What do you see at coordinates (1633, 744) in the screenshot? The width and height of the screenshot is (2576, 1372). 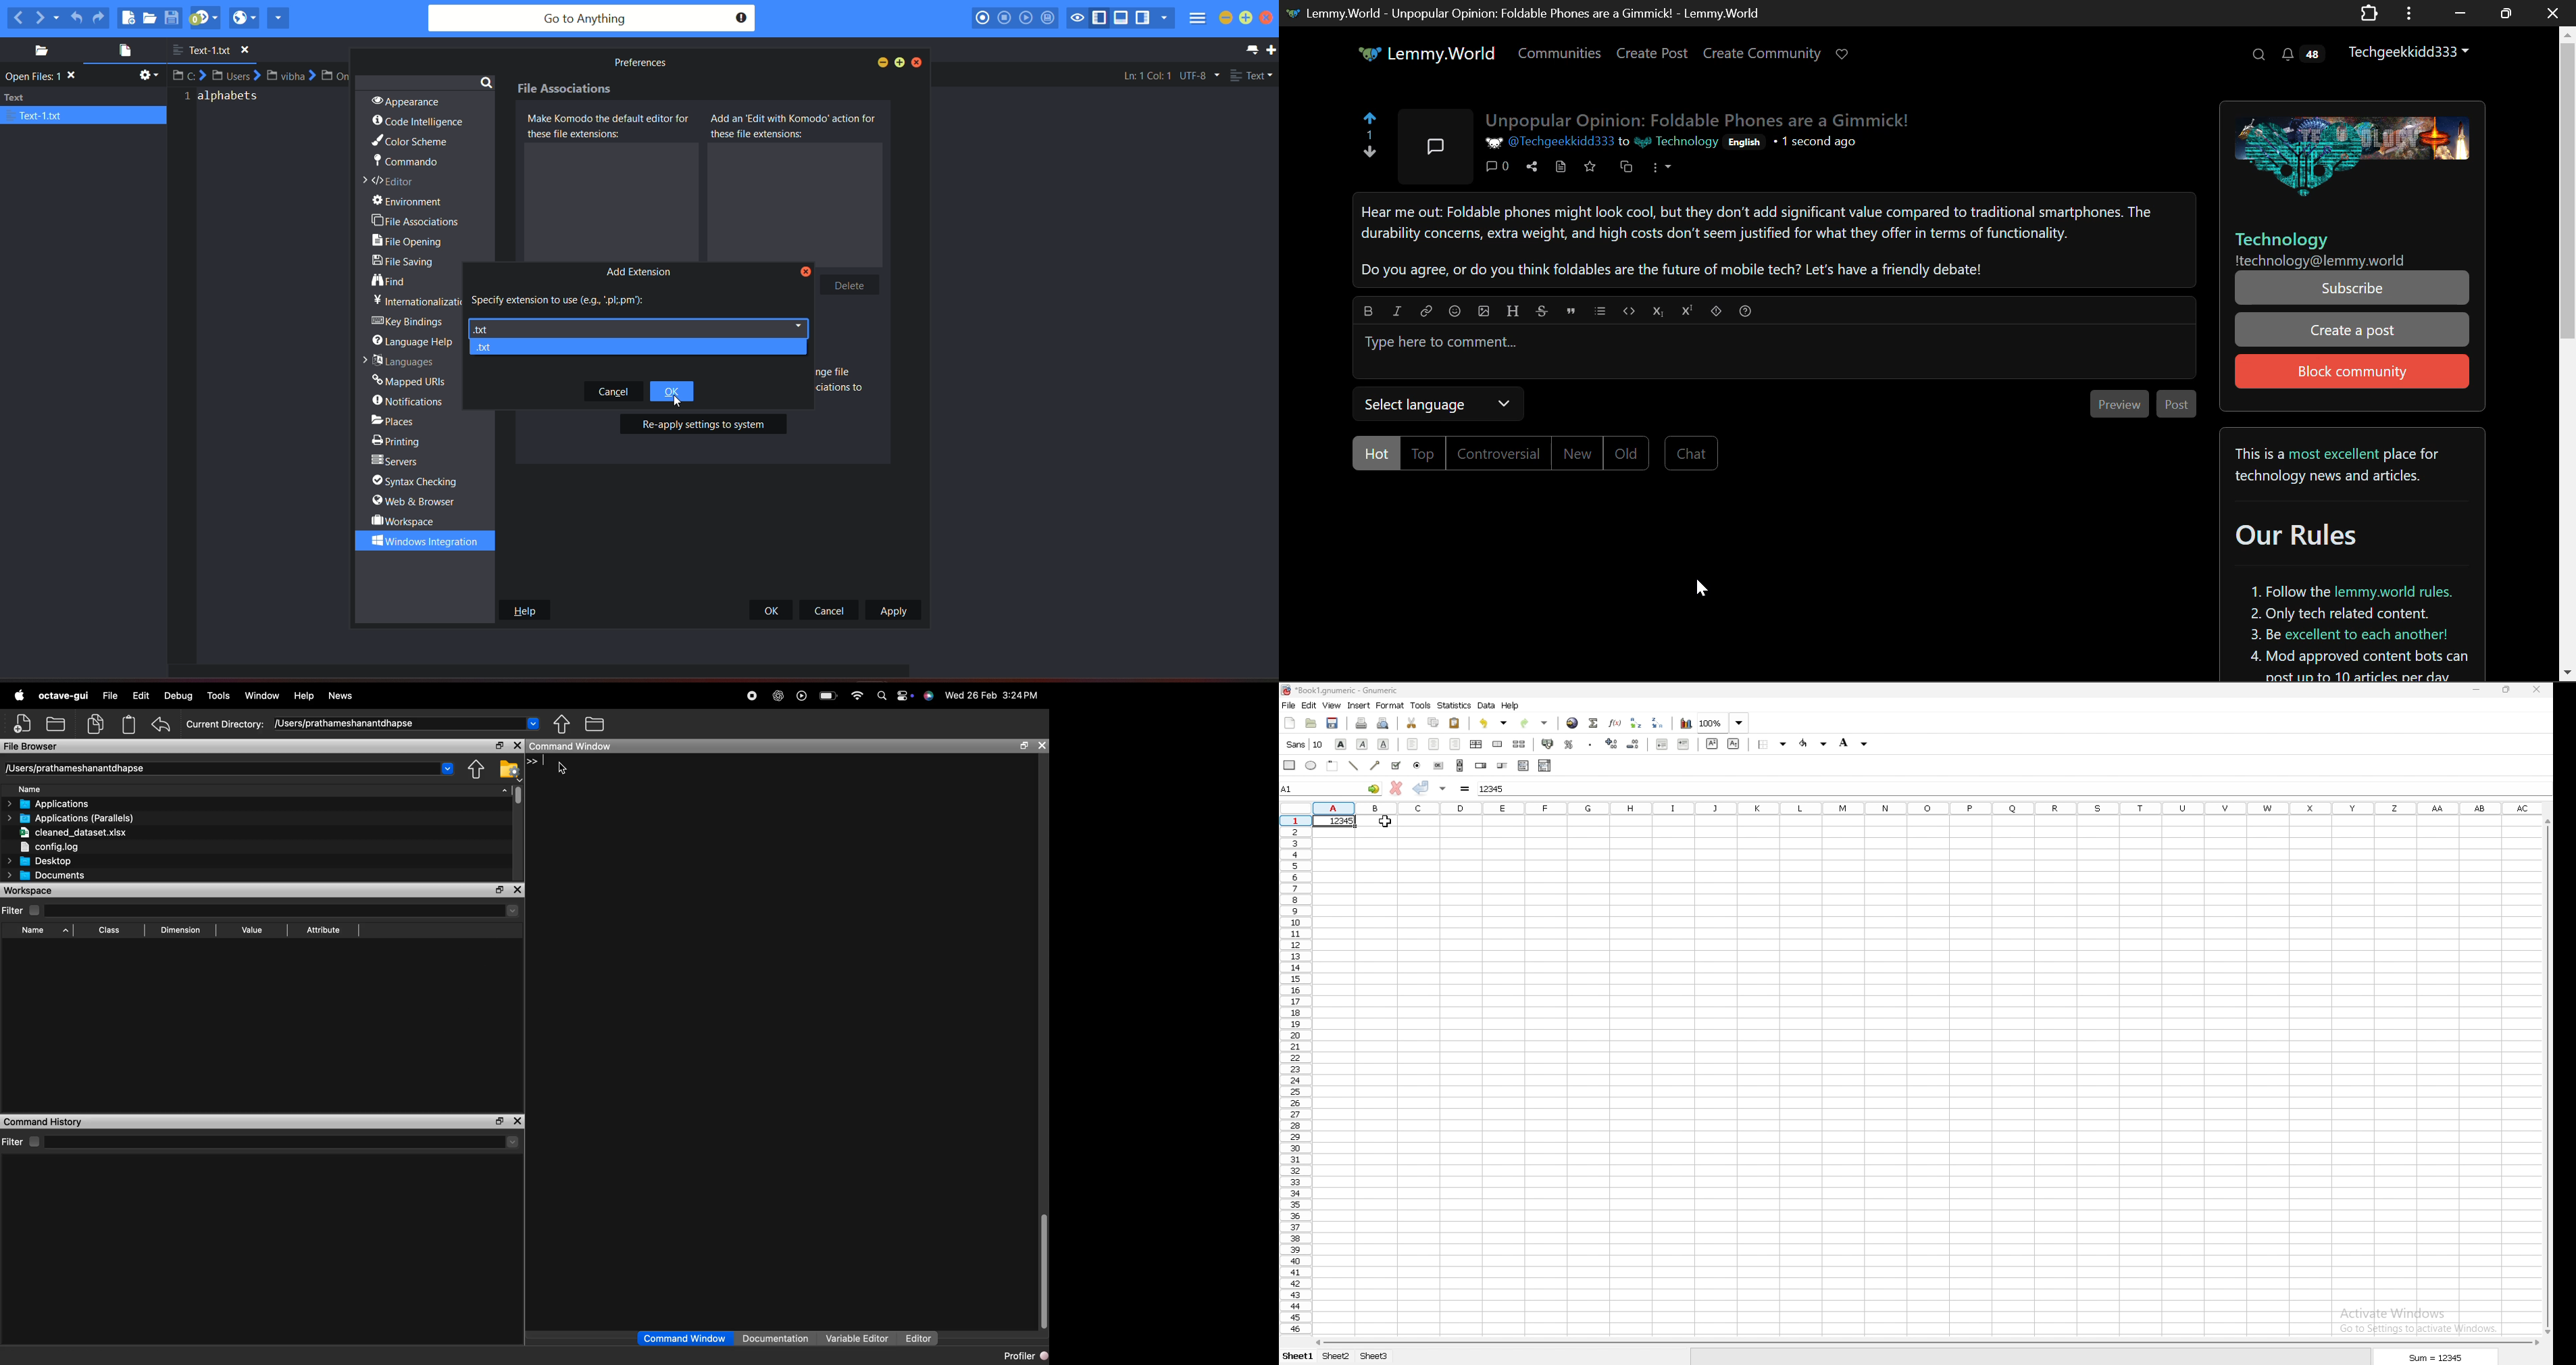 I see `decrease decimals` at bounding box center [1633, 744].